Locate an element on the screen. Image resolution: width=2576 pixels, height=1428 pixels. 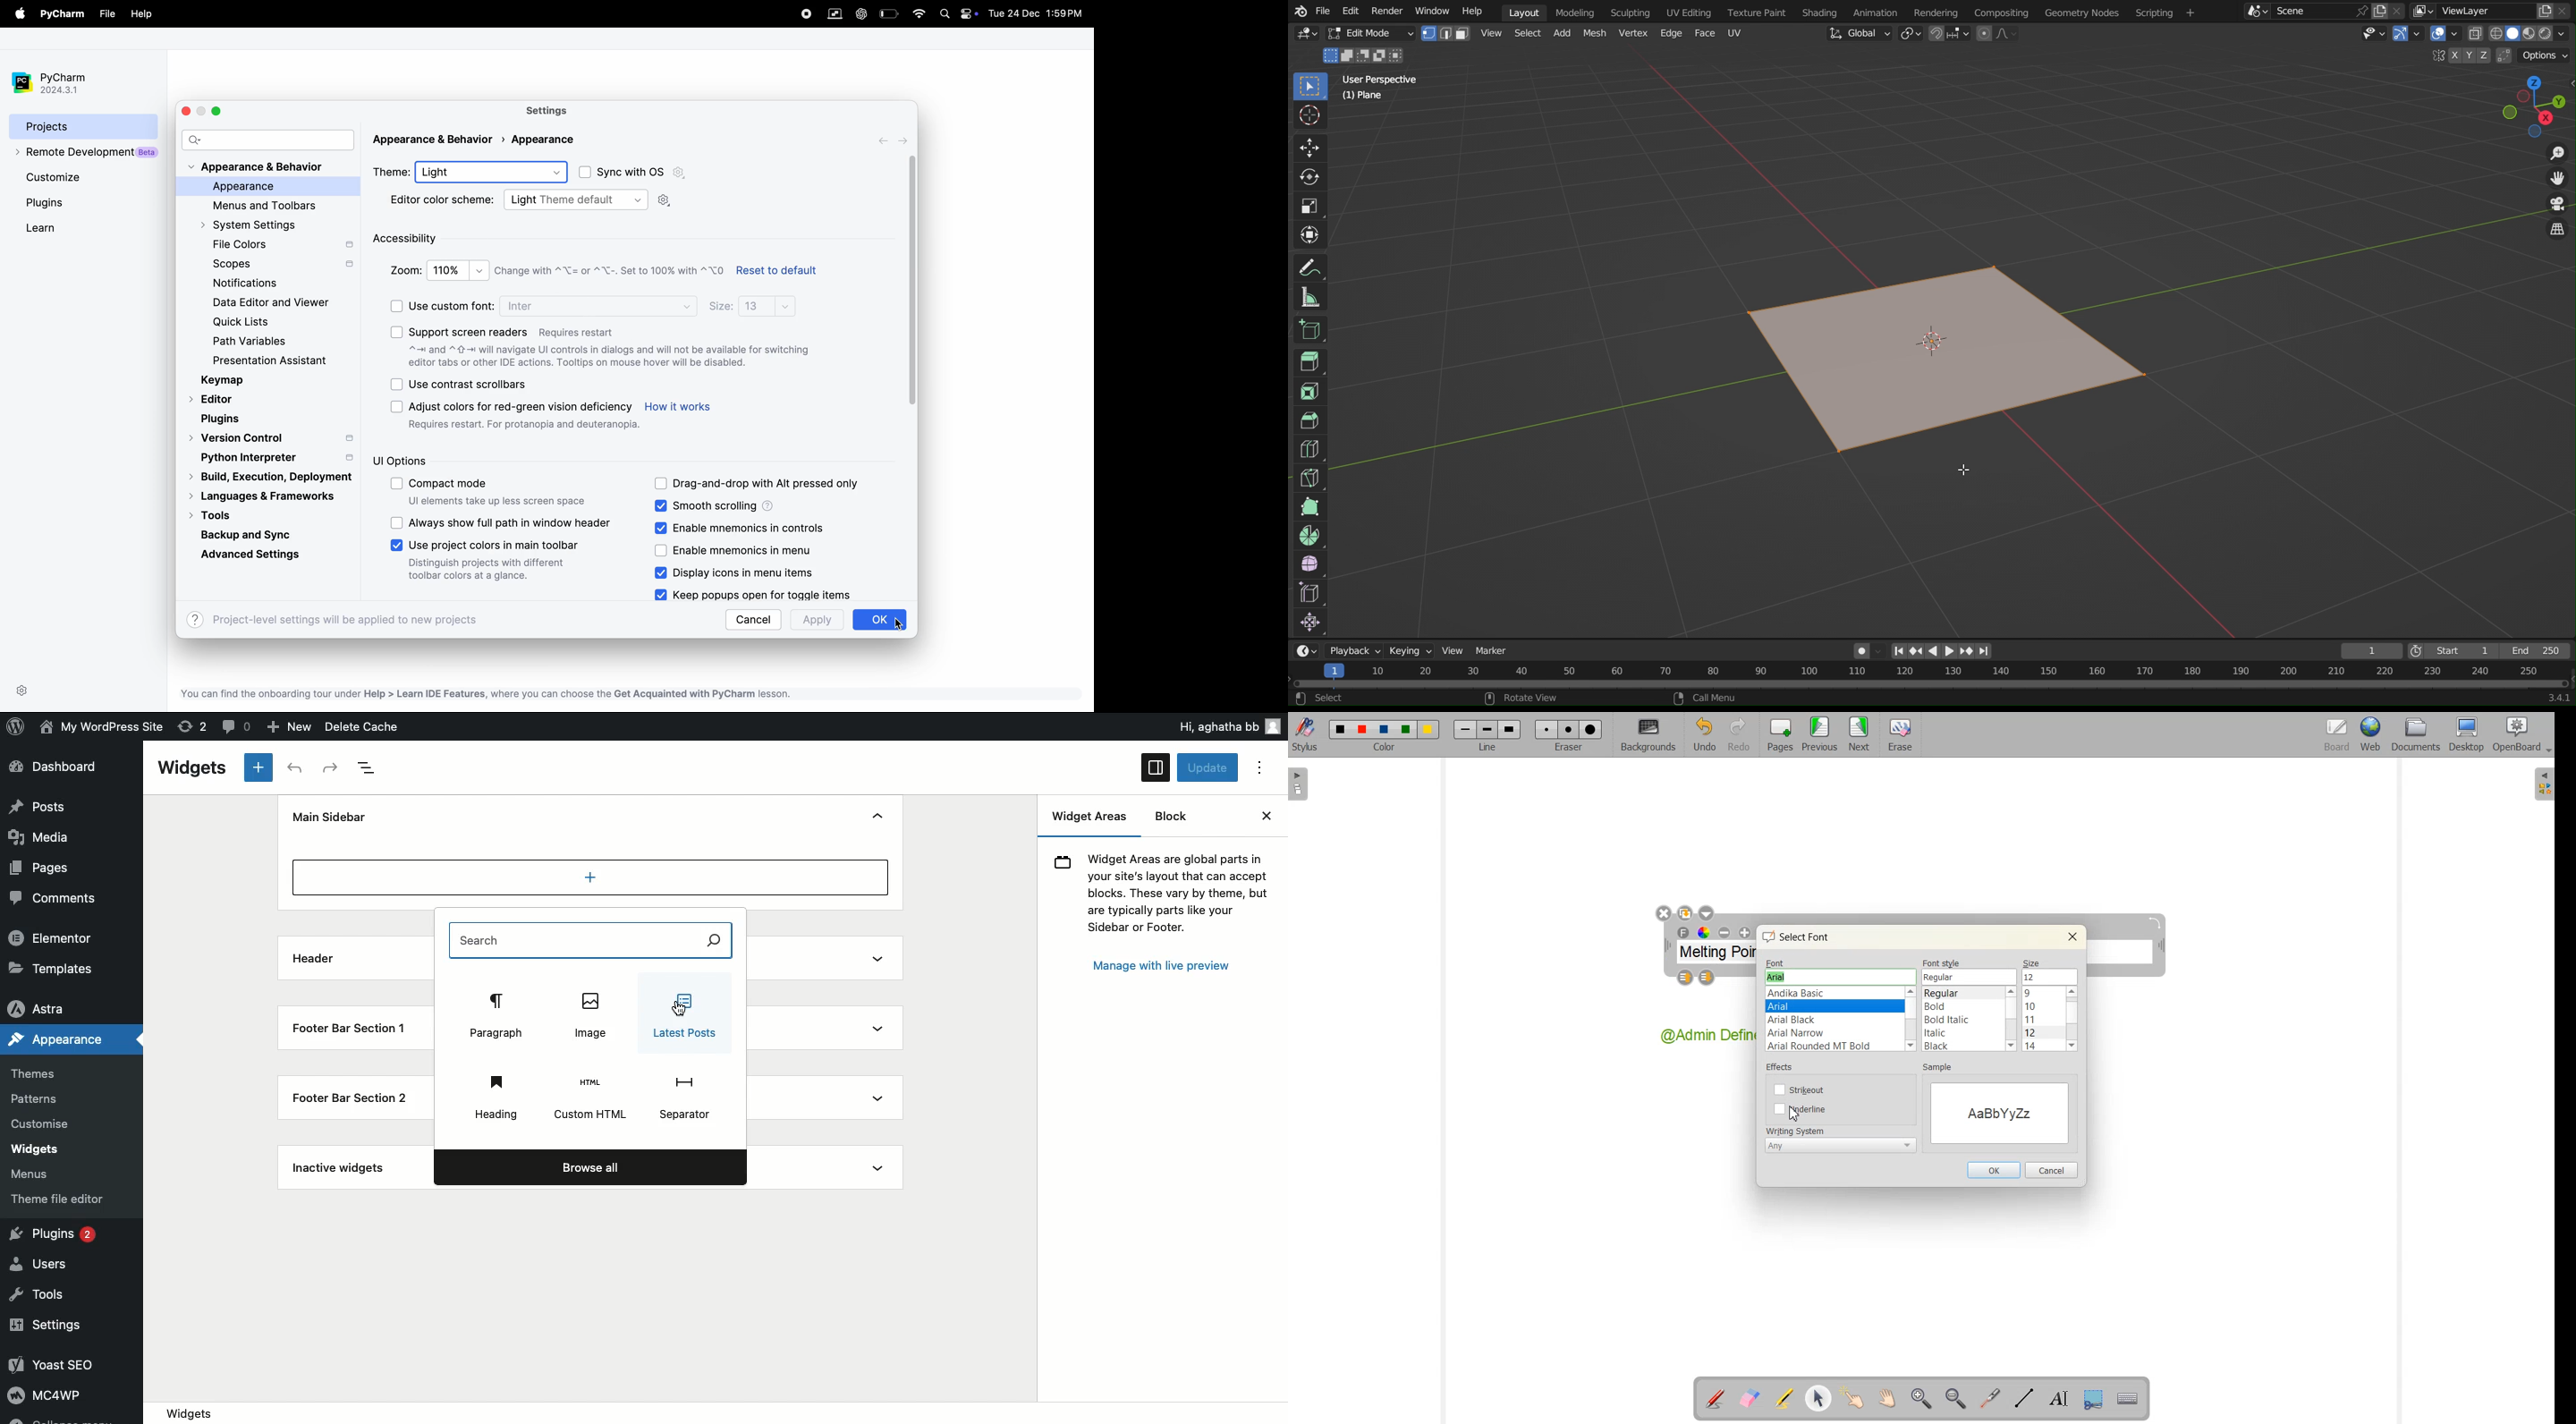
Users is located at coordinates (52, 1268).